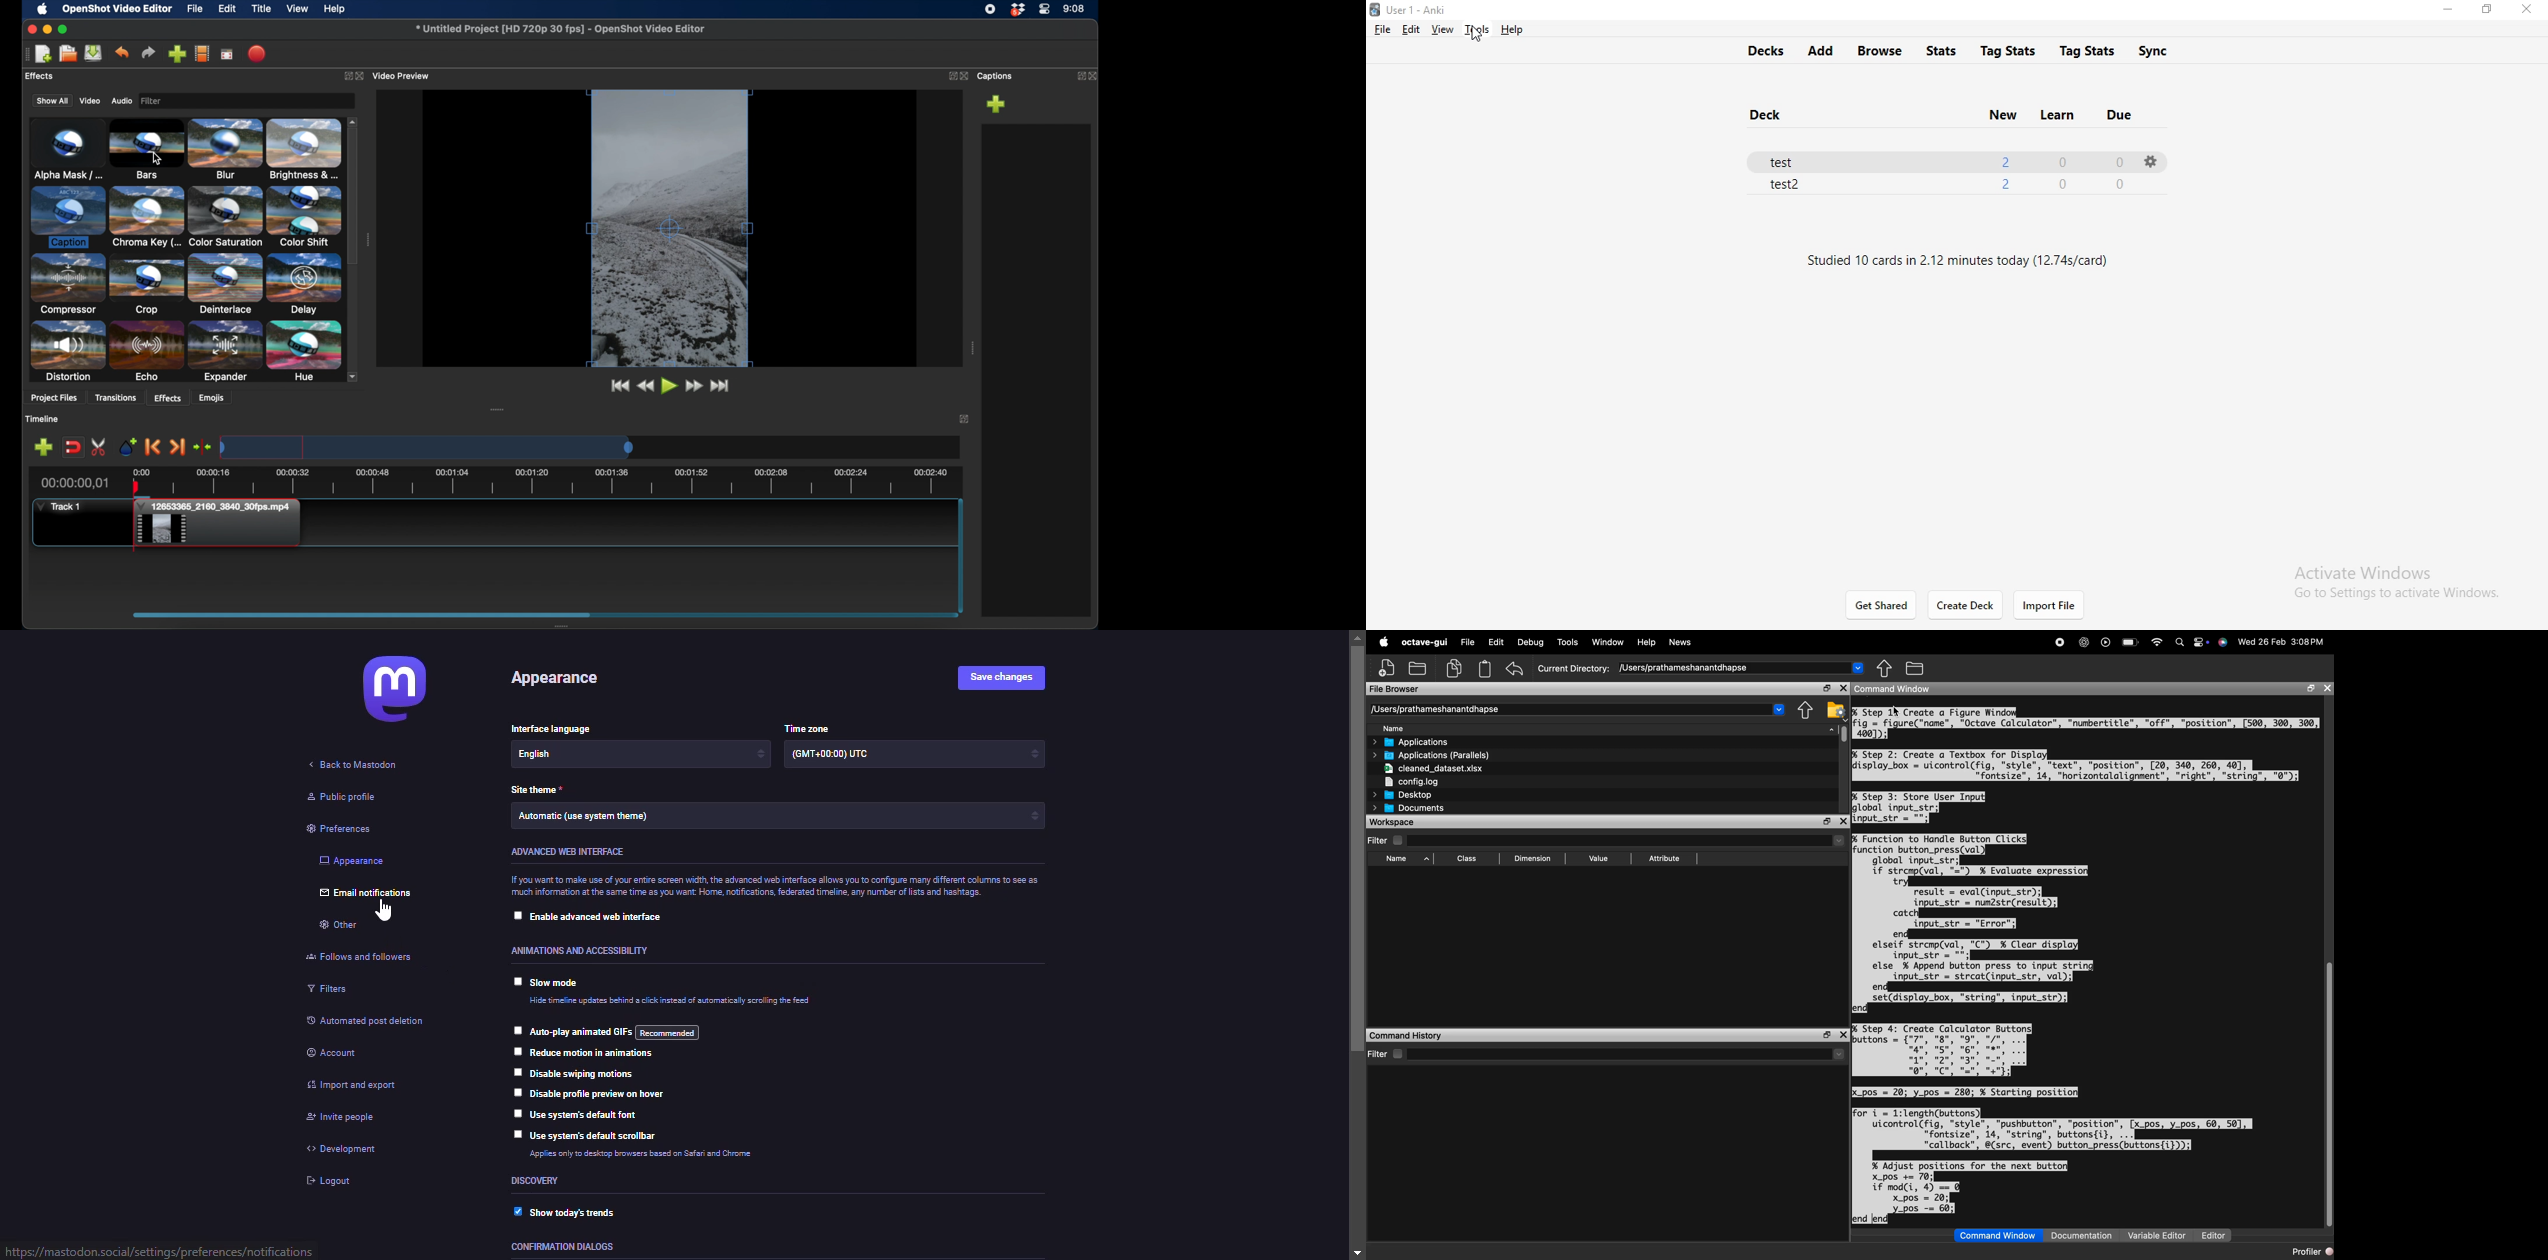  What do you see at coordinates (44, 53) in the screenshot?
I see `new project` at bounding box center [44, 53].